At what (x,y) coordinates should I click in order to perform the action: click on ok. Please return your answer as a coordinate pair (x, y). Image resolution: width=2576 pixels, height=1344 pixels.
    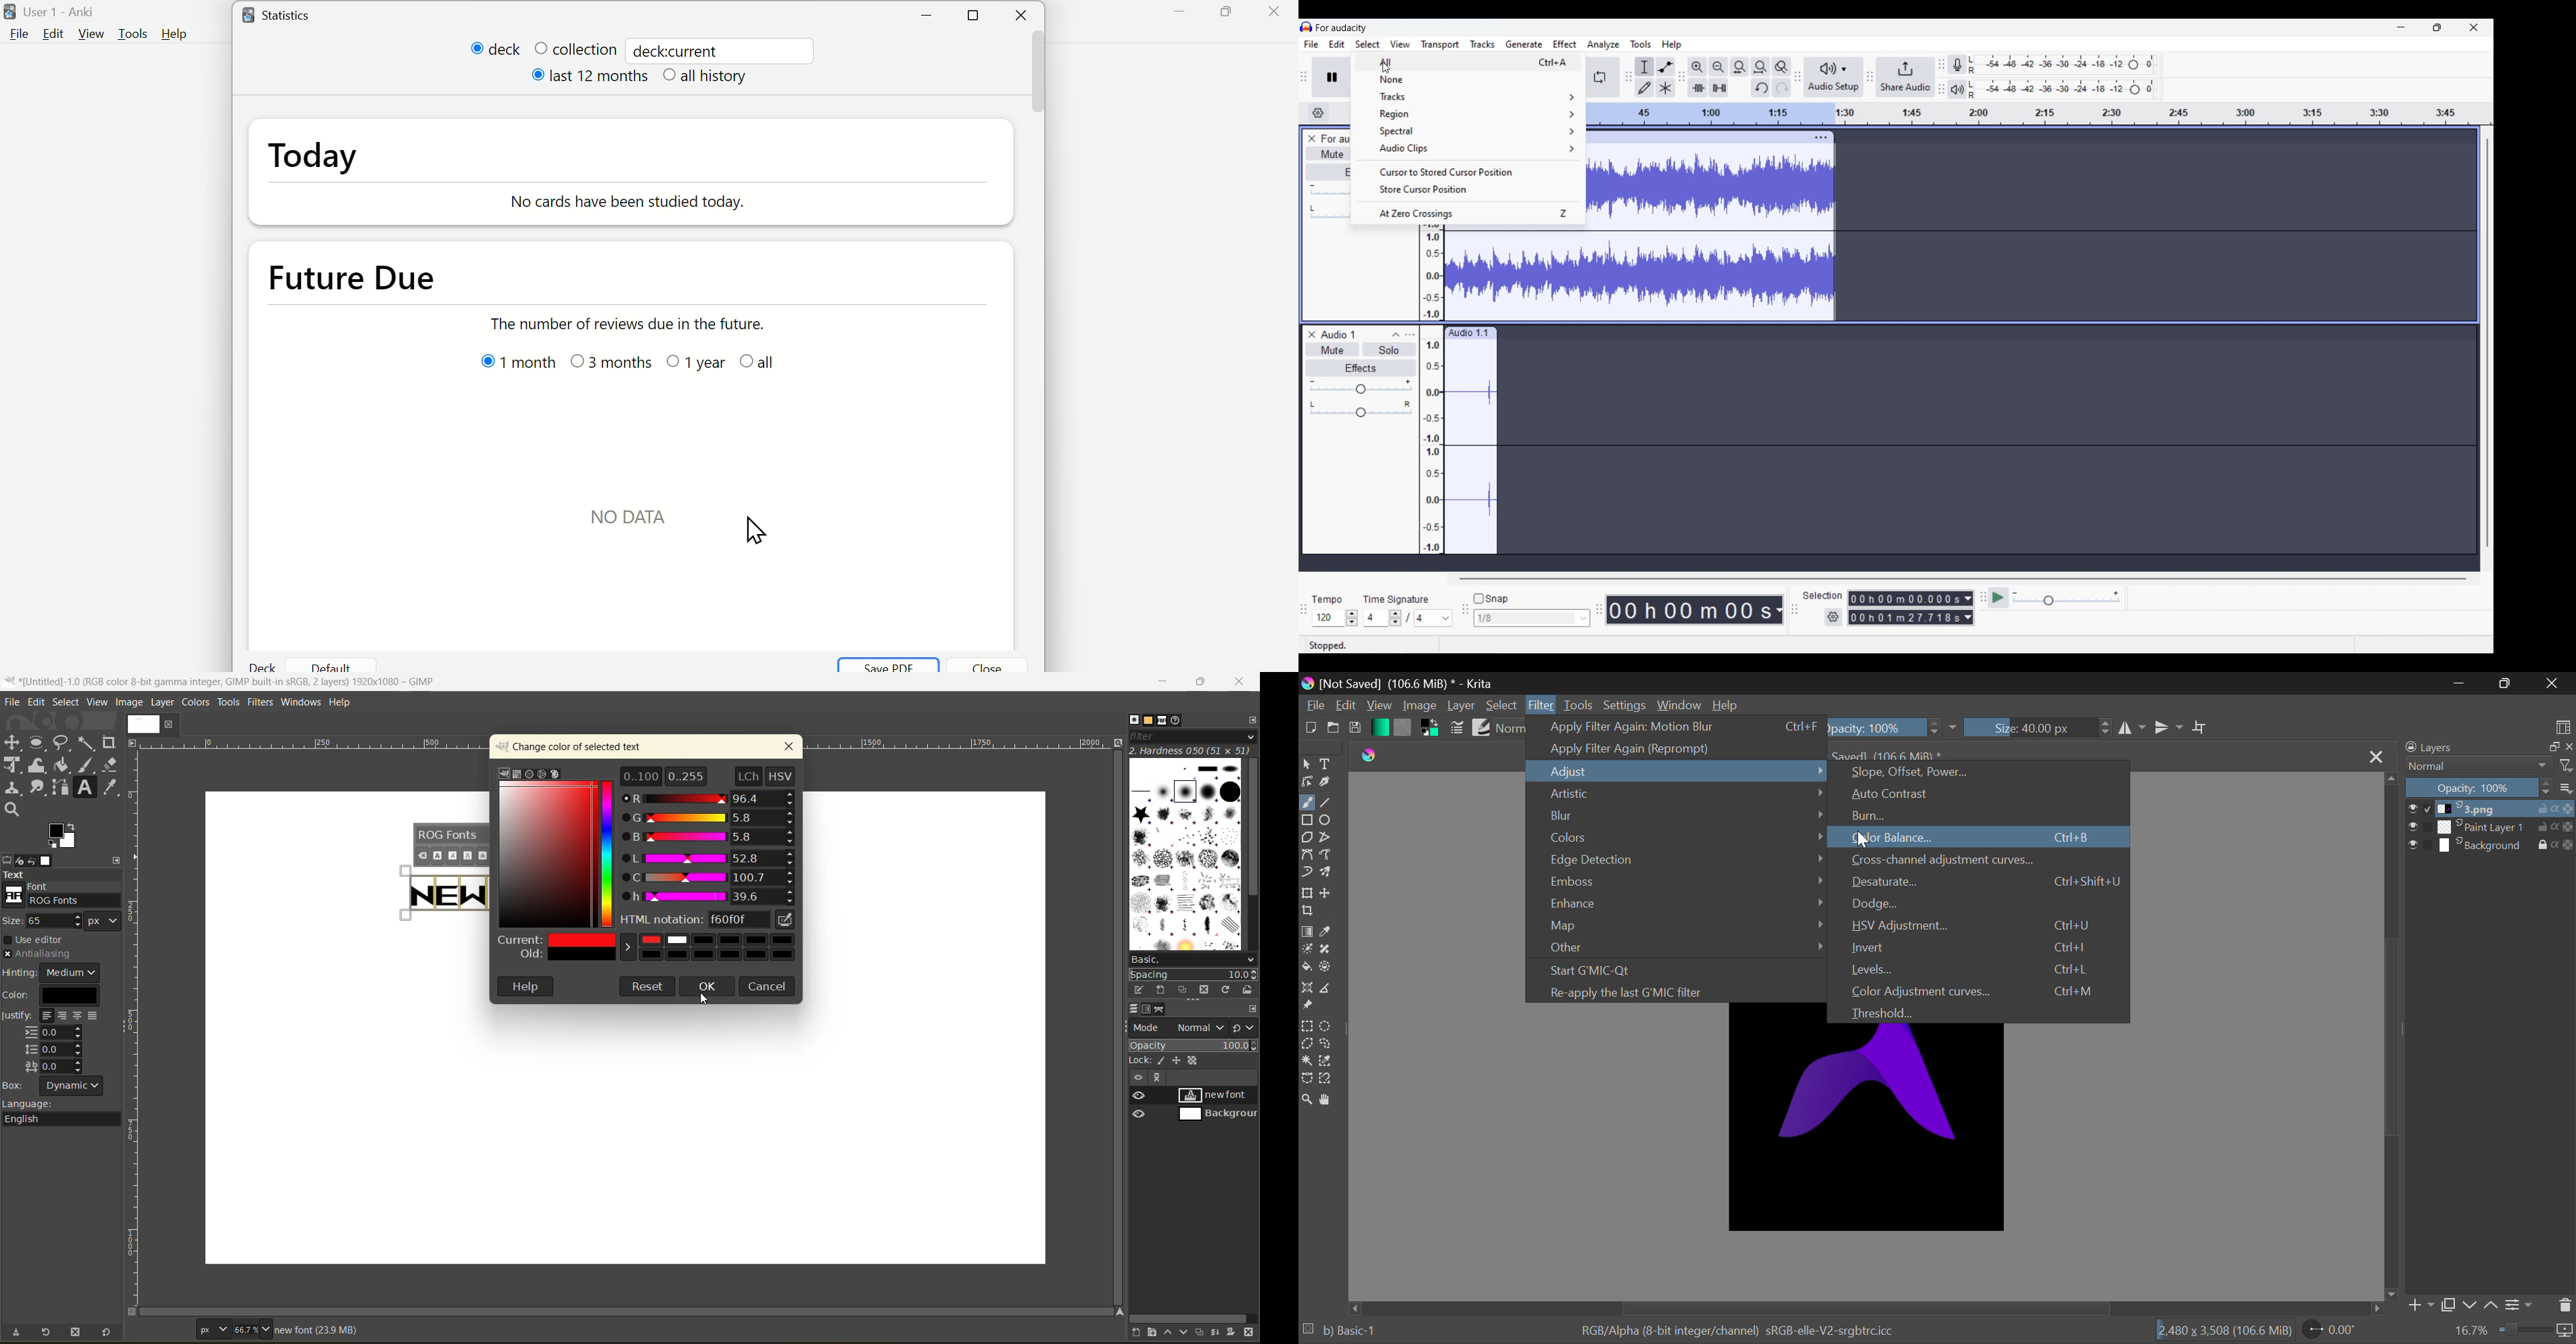
    Looking at the image, I should click on (710, 987).